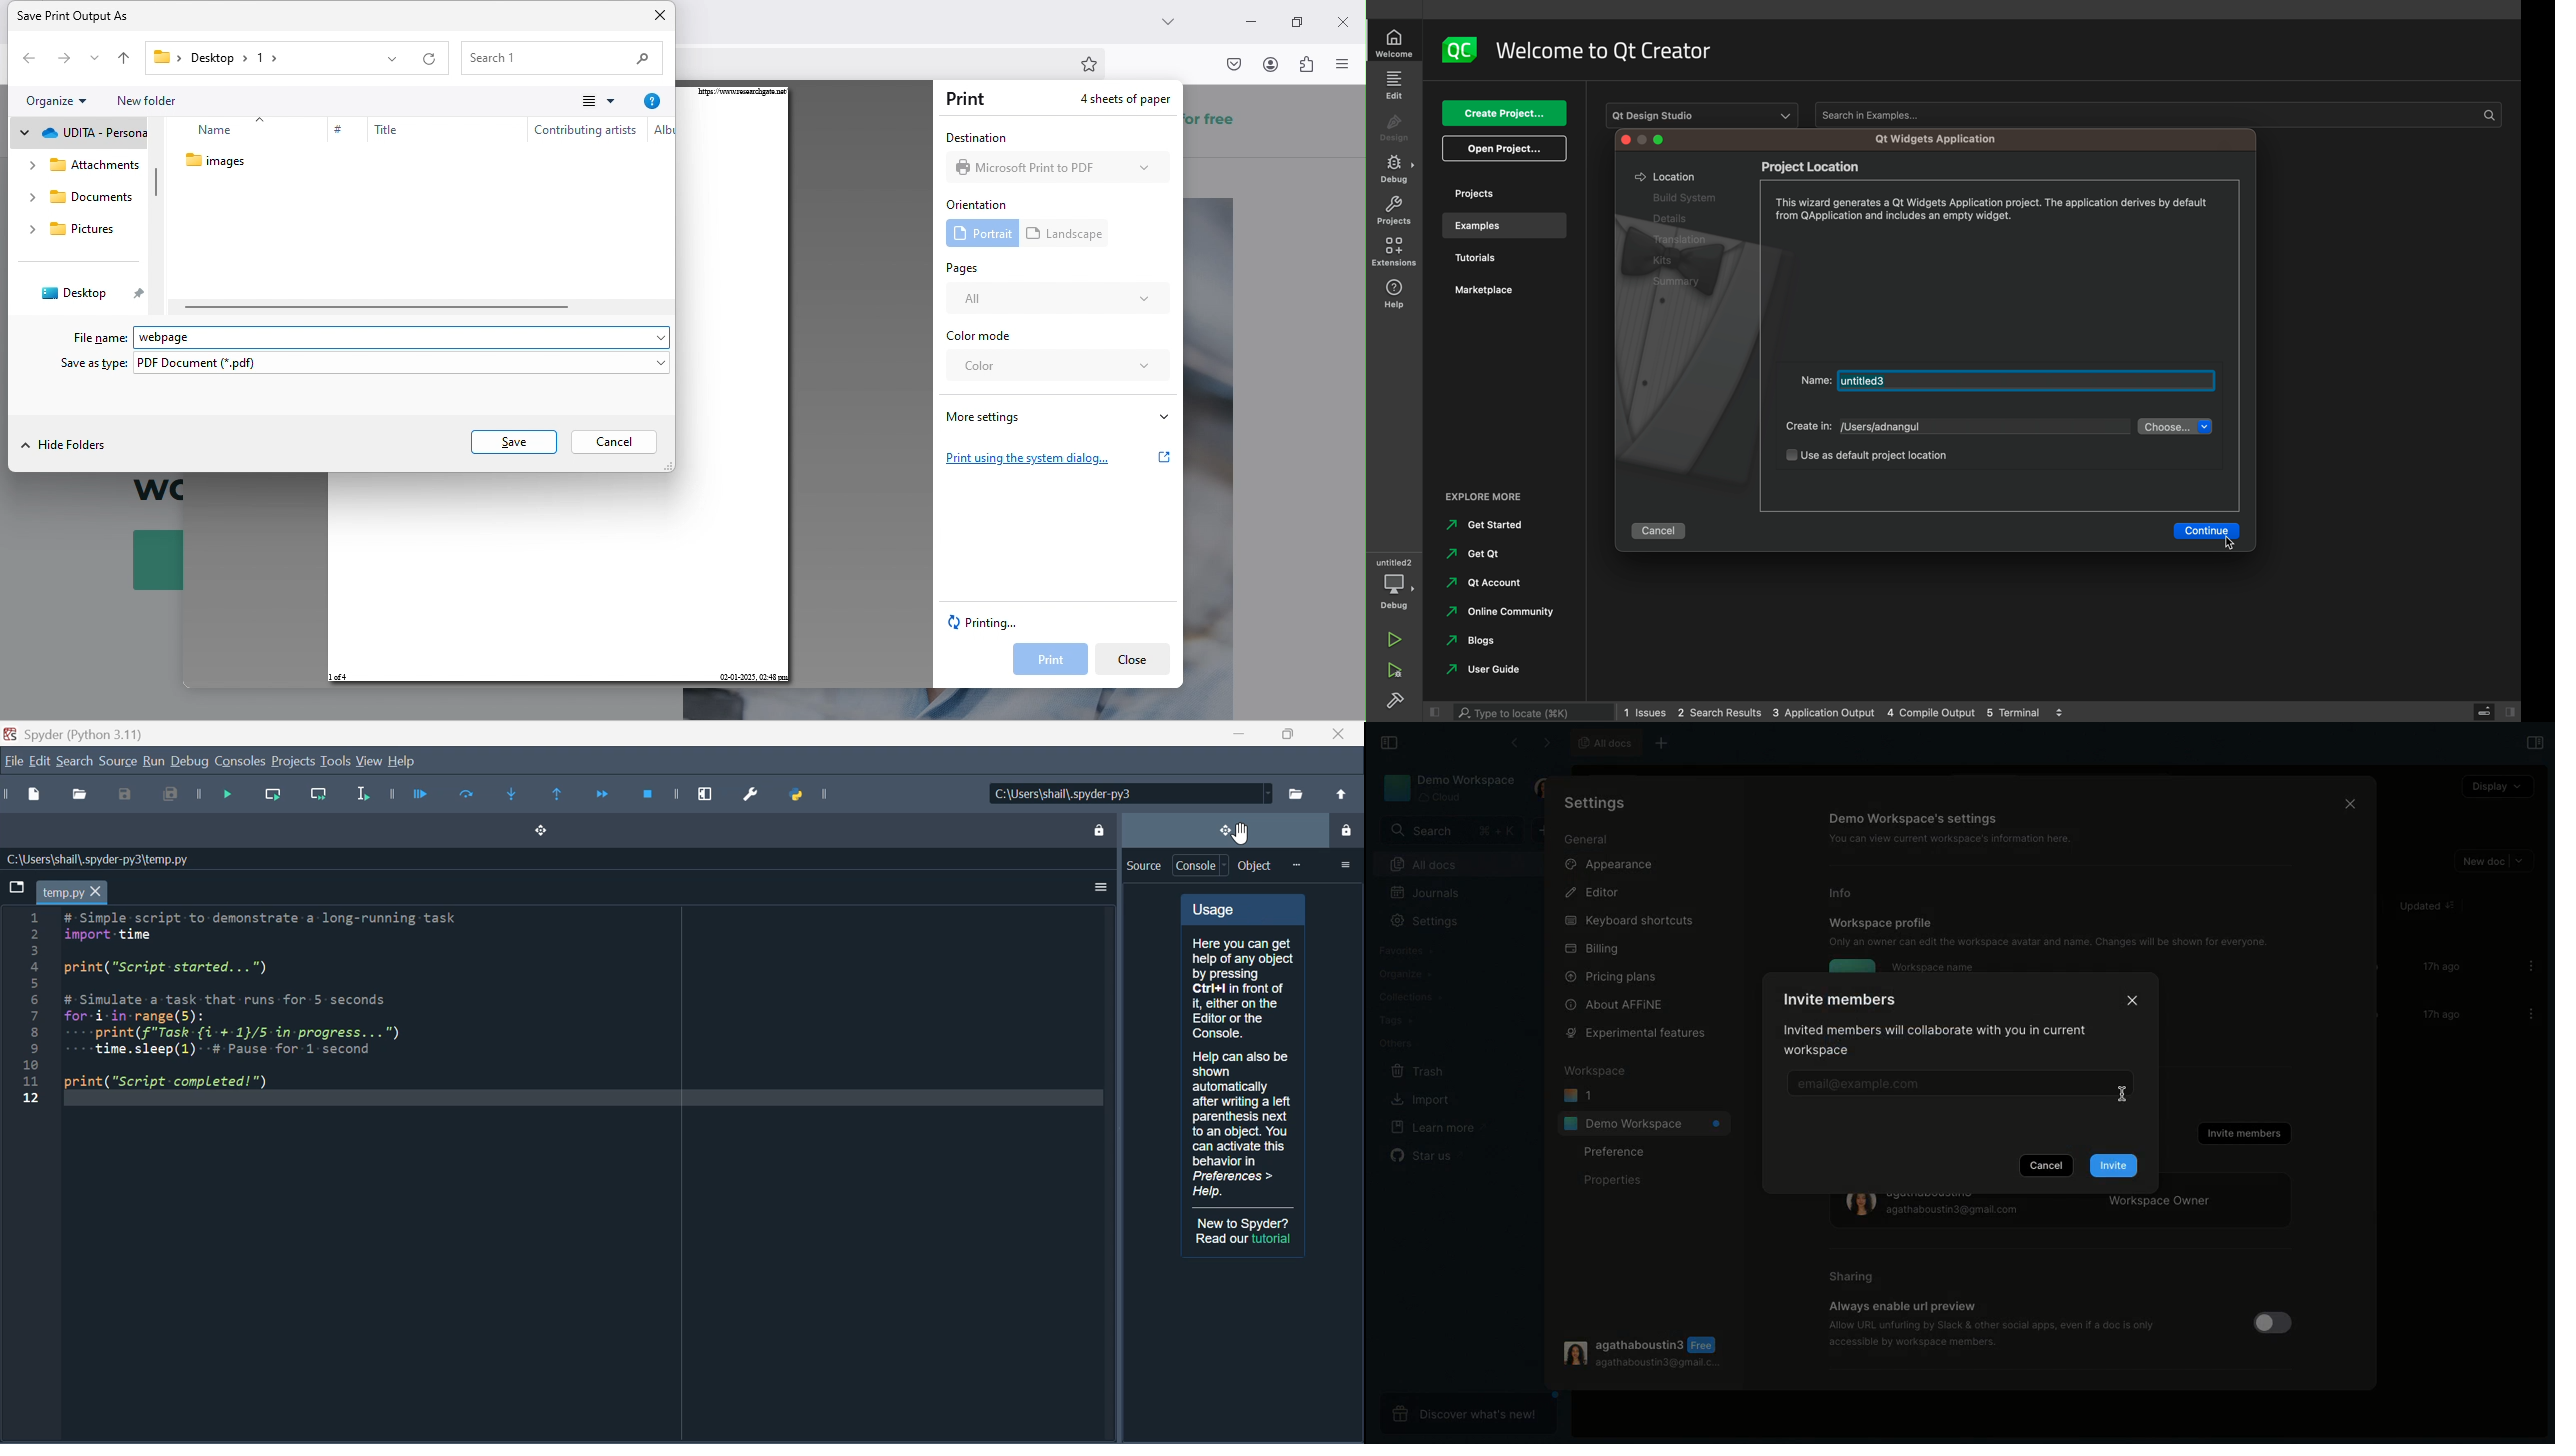 This screenshot has height=1456, width=2576. I want to click on all, so click(1058, 300).